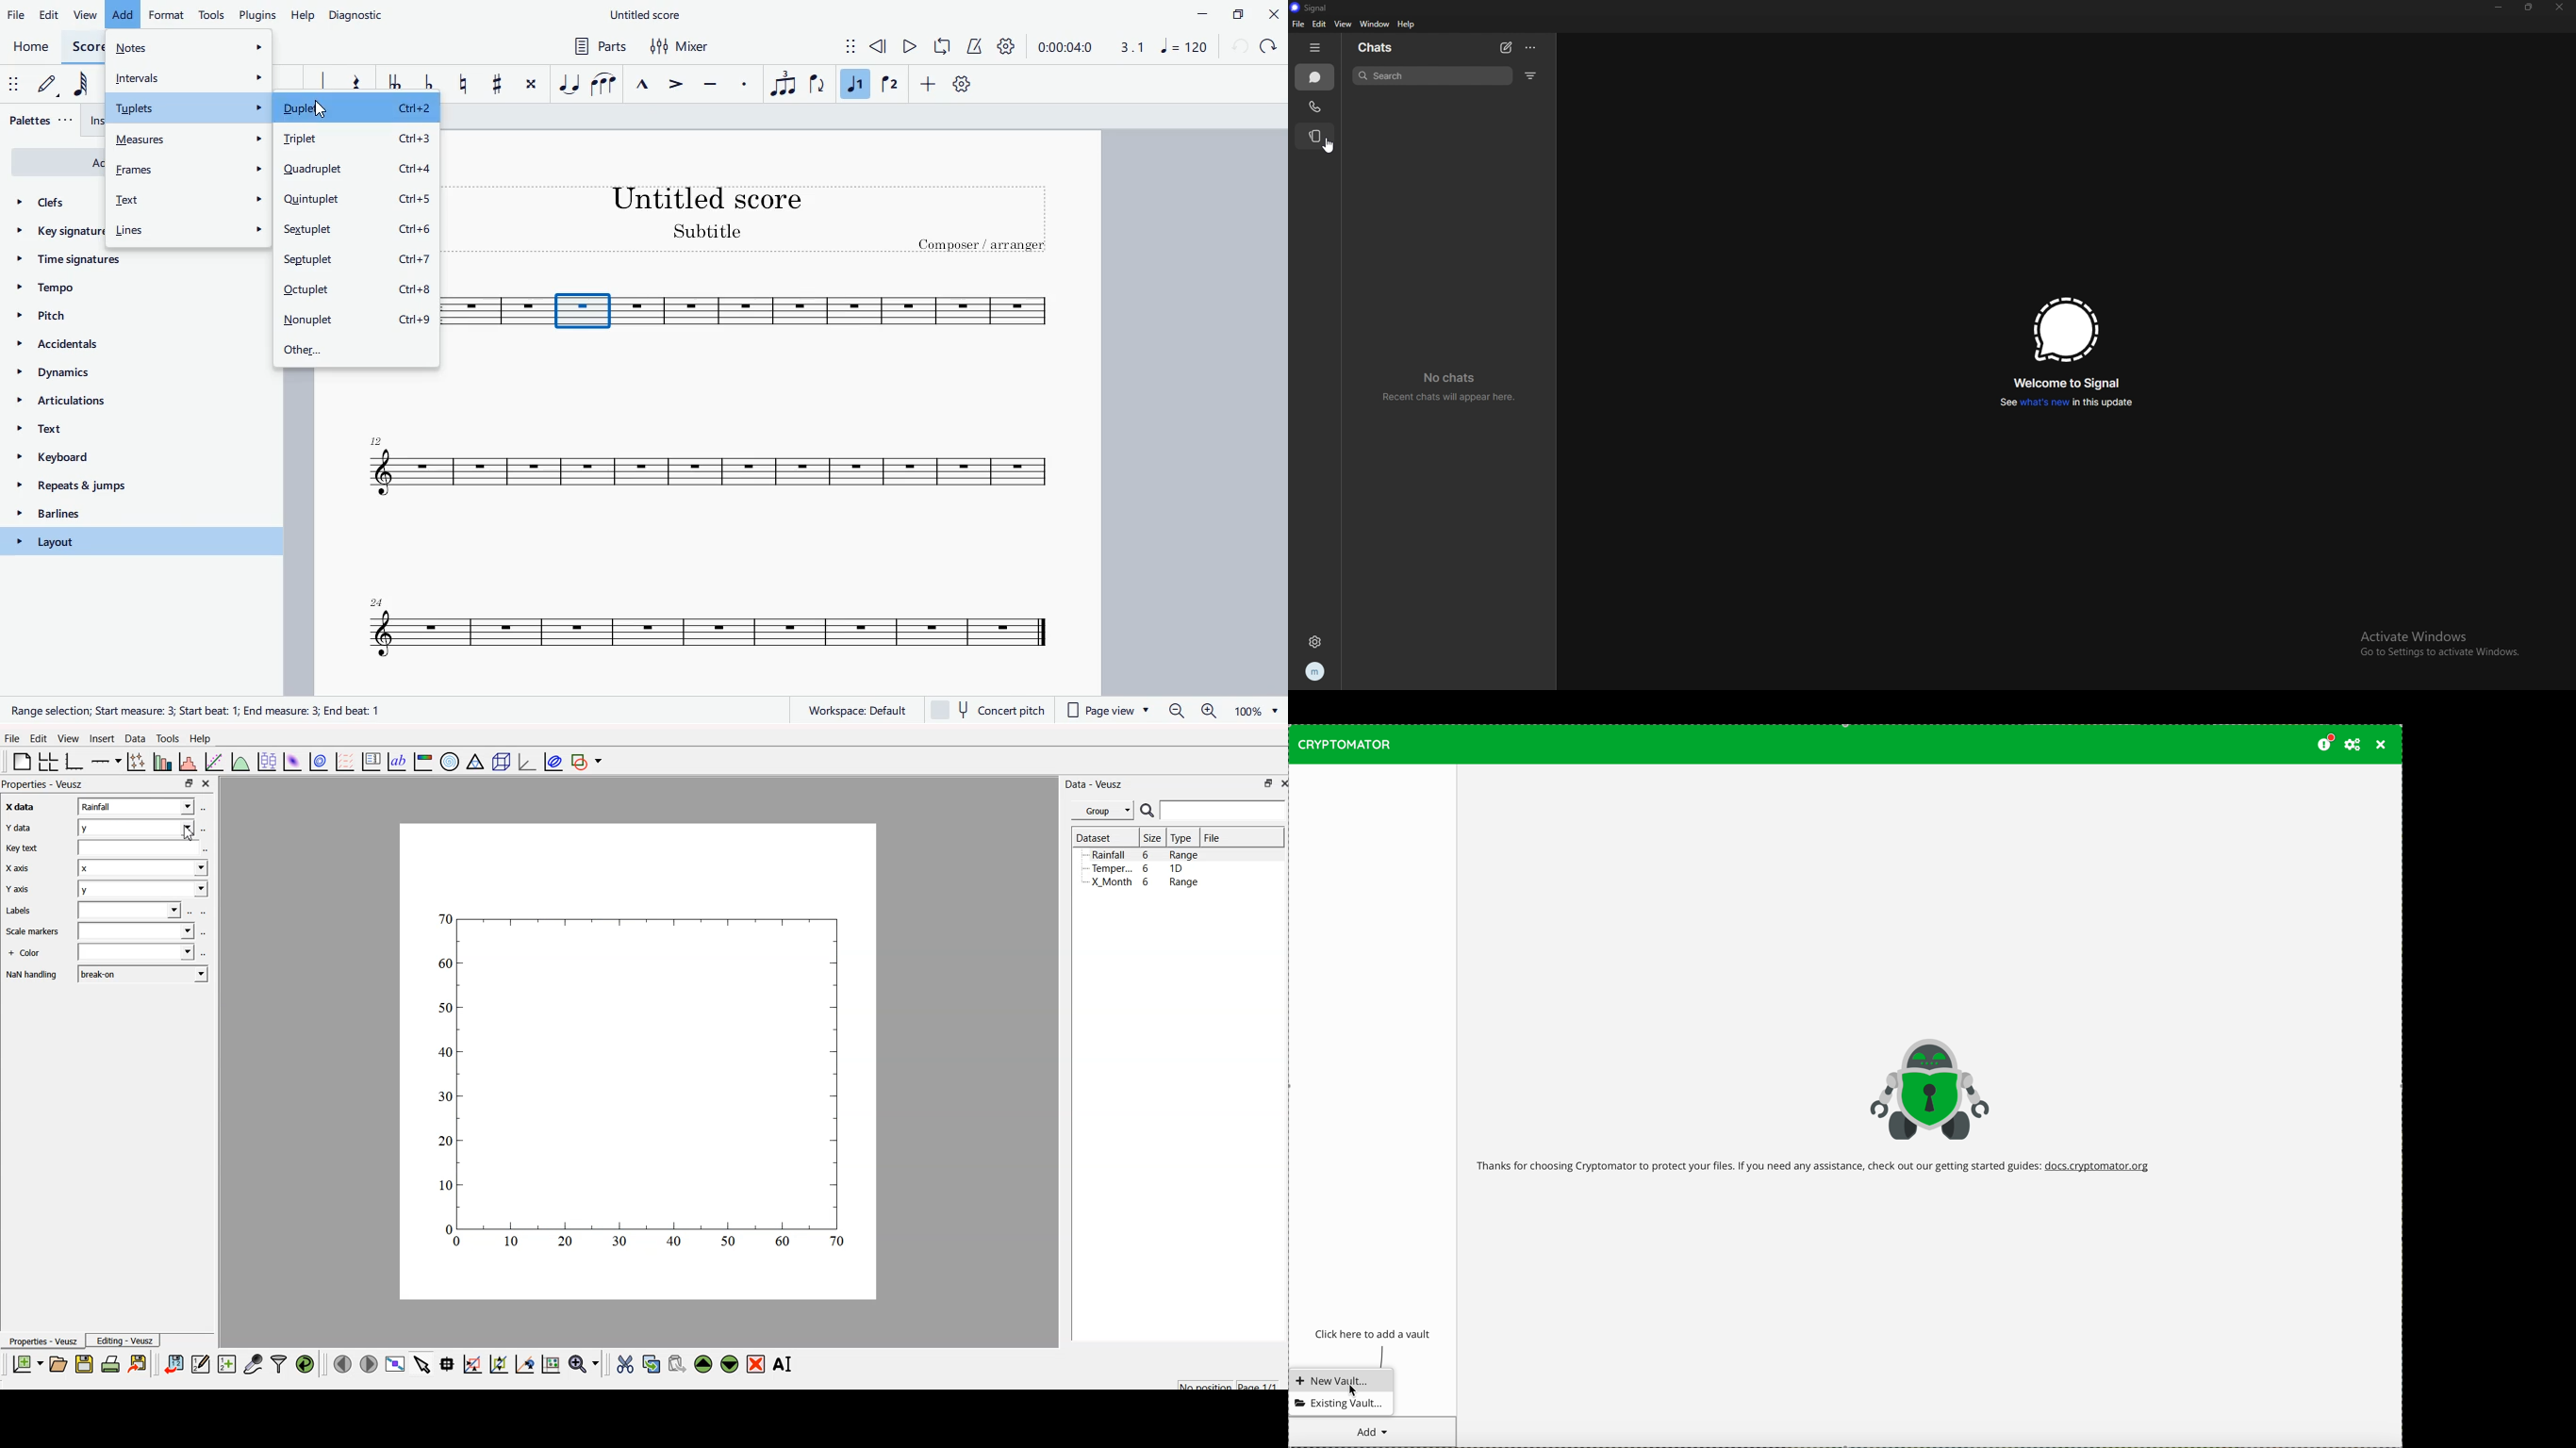 Image resolution: width=2576 pixels, height=1456 pixels. Describe the element at coordinates (429, 86) in the screenshot. I see `toggle flat` at that location.